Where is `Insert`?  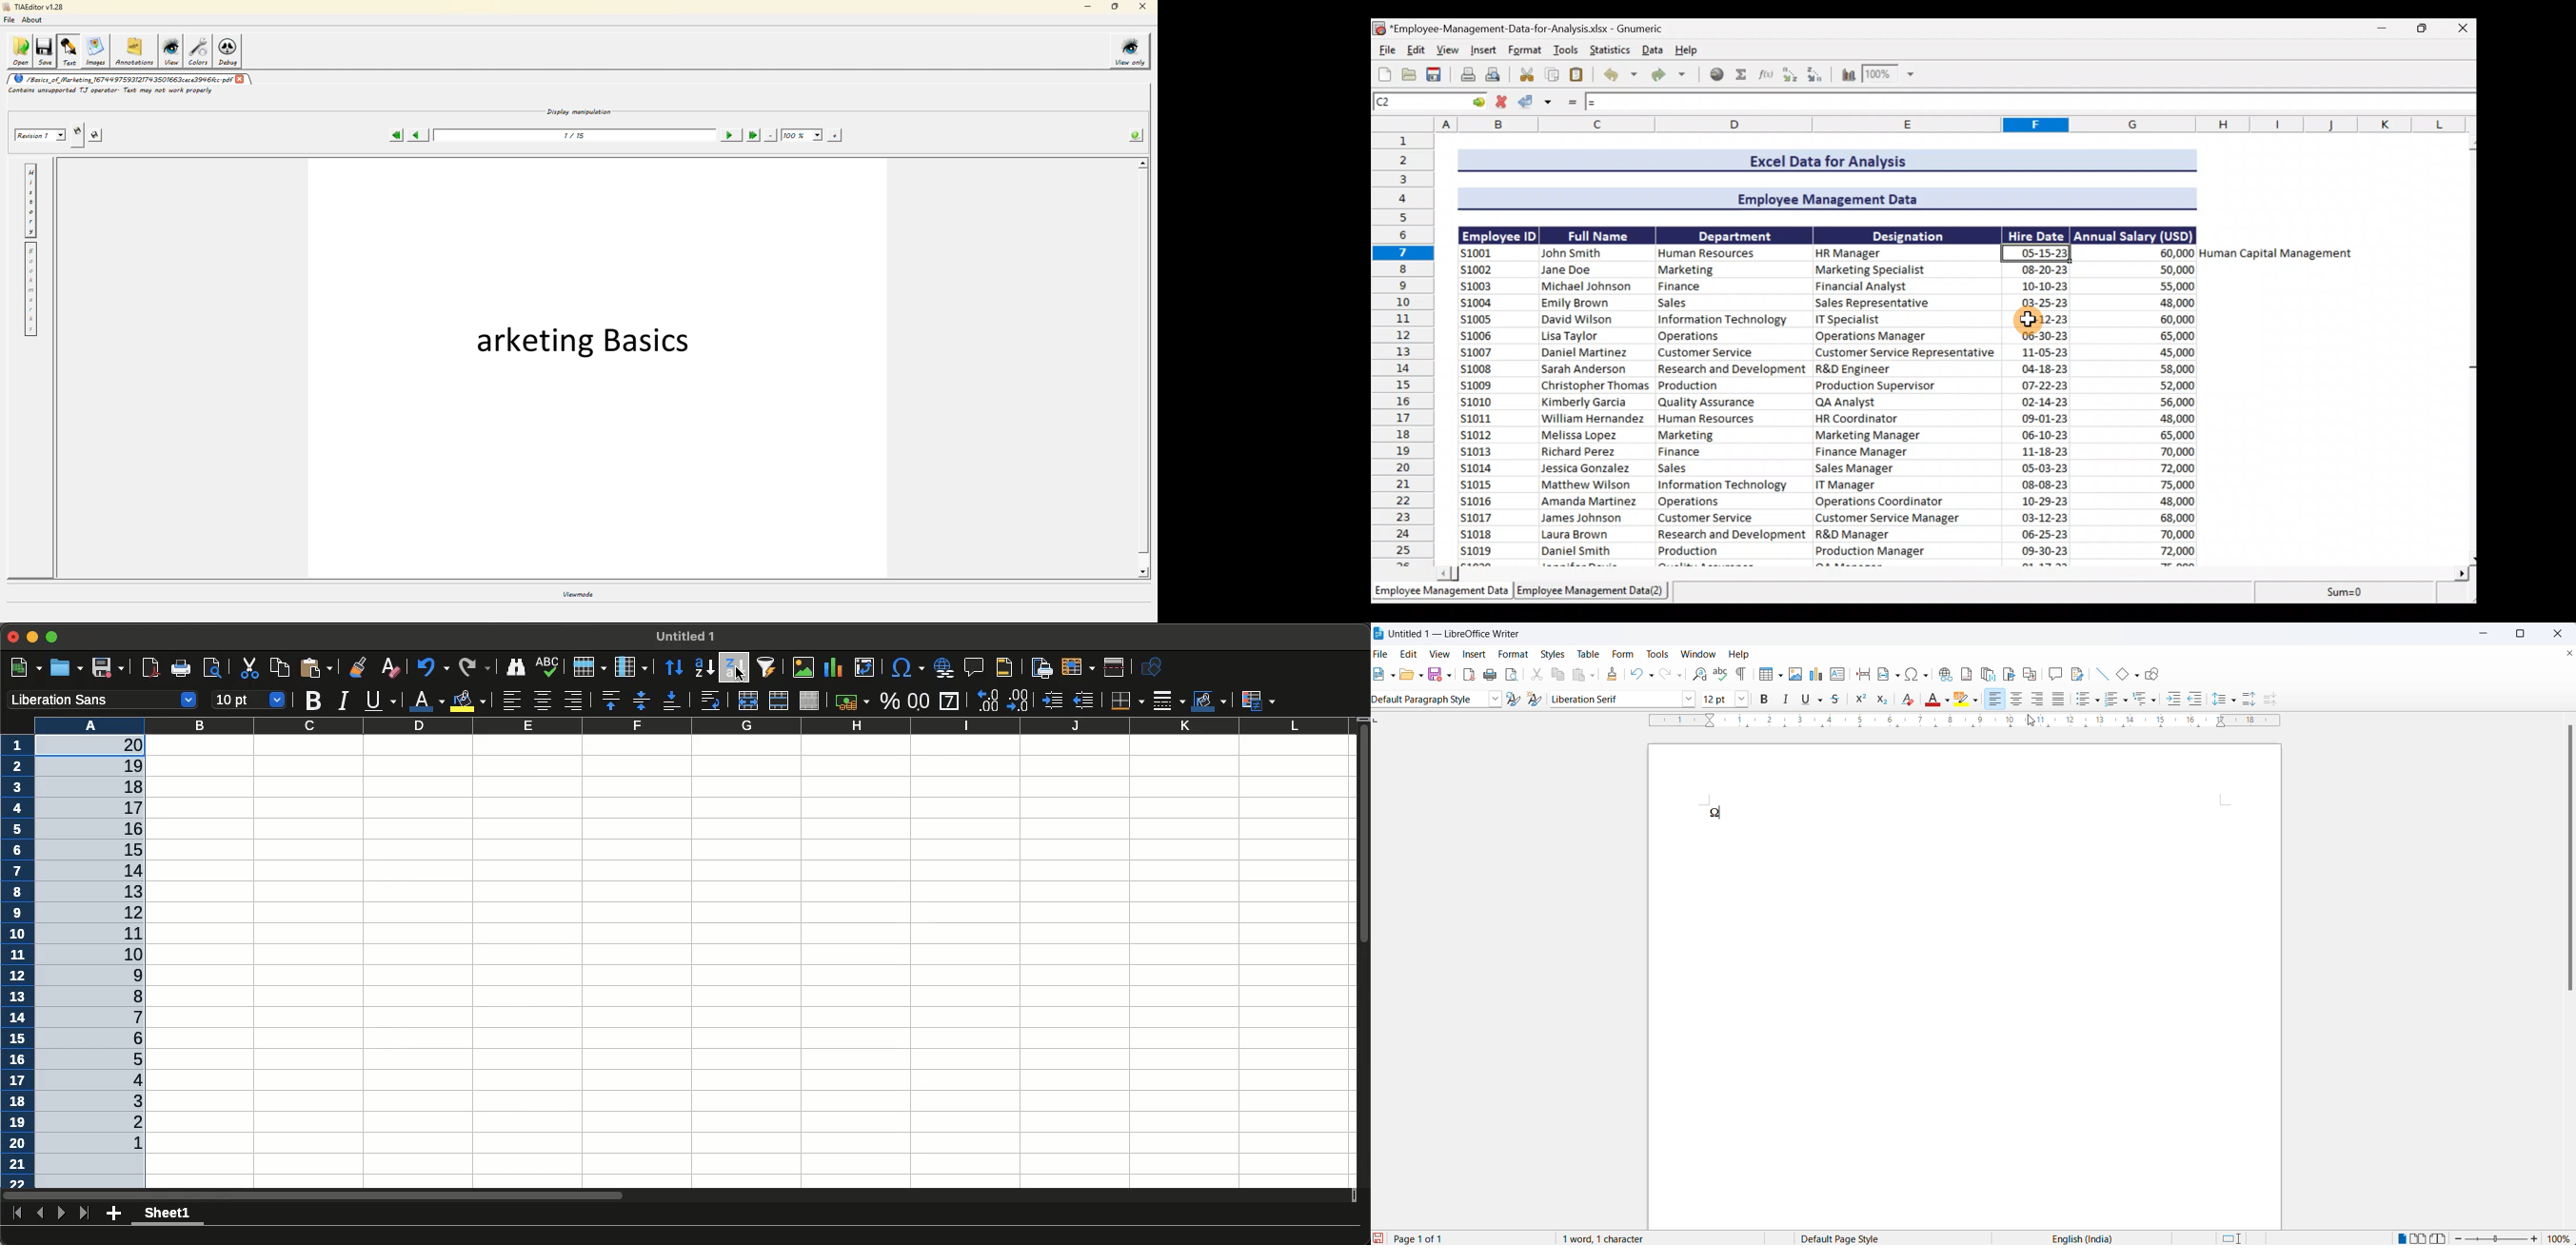 Insert is located at coordinates (1484, 52).